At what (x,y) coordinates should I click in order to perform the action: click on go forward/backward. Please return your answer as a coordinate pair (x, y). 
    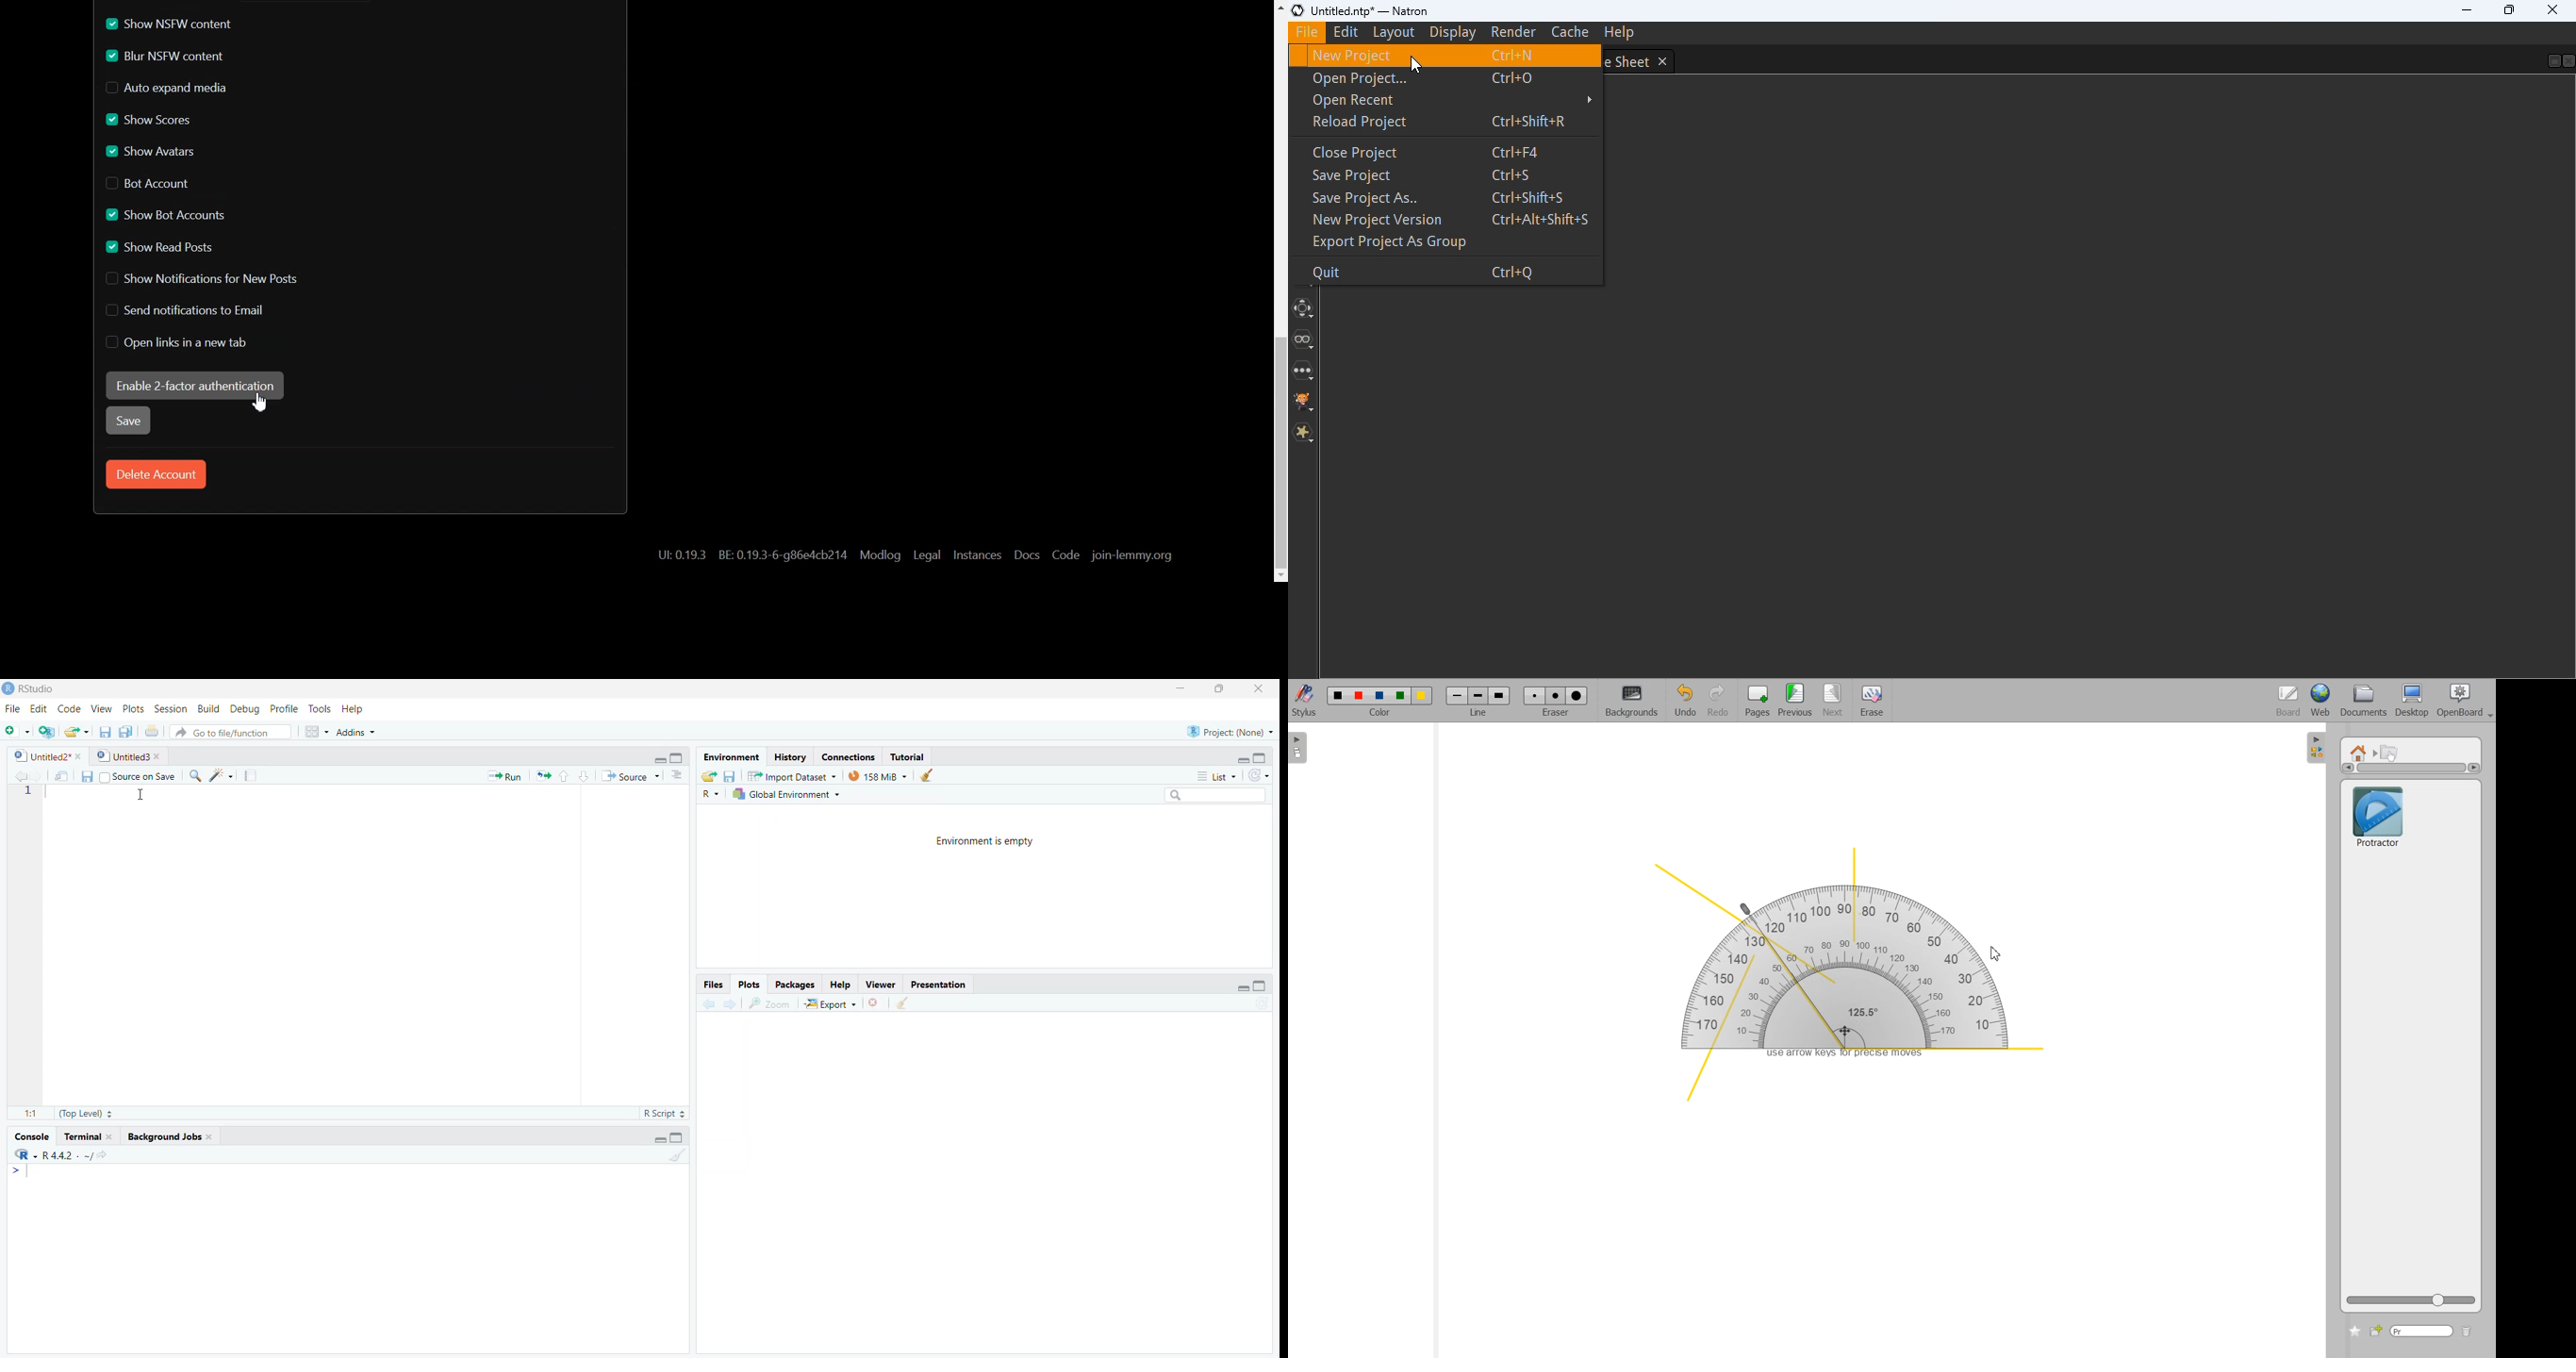
    Looking at the image, I should click on (17, 774).